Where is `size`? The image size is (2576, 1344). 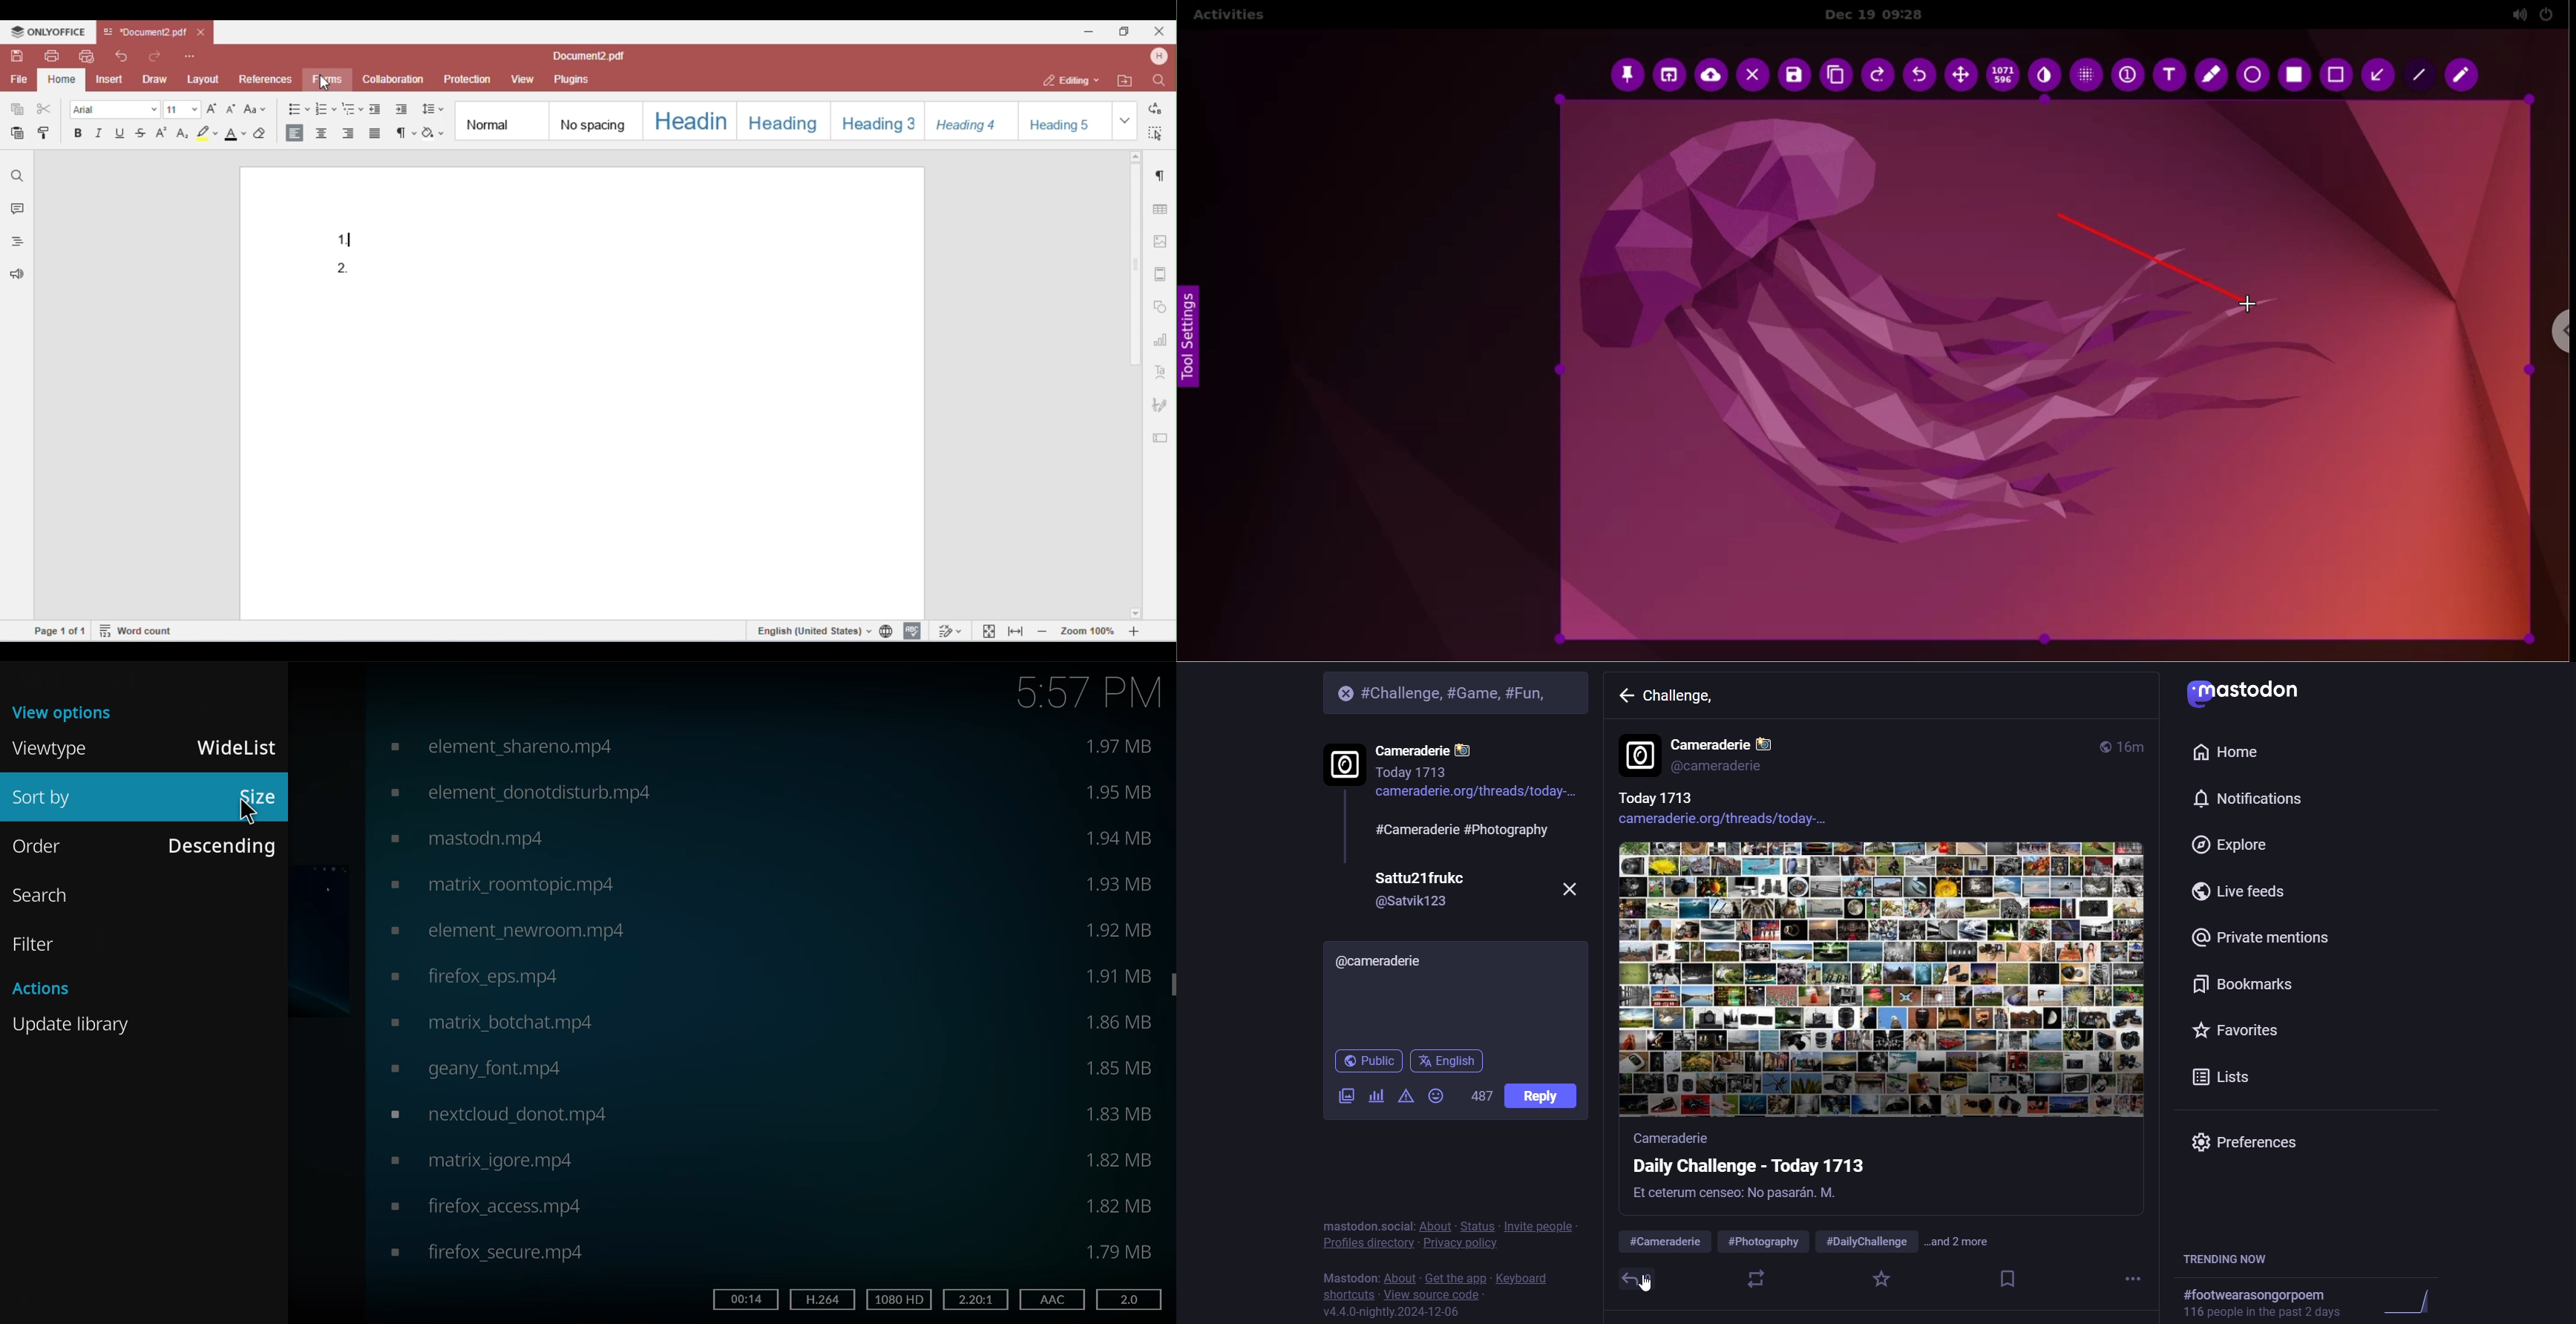
size is located at coordinates (1119, 1162).